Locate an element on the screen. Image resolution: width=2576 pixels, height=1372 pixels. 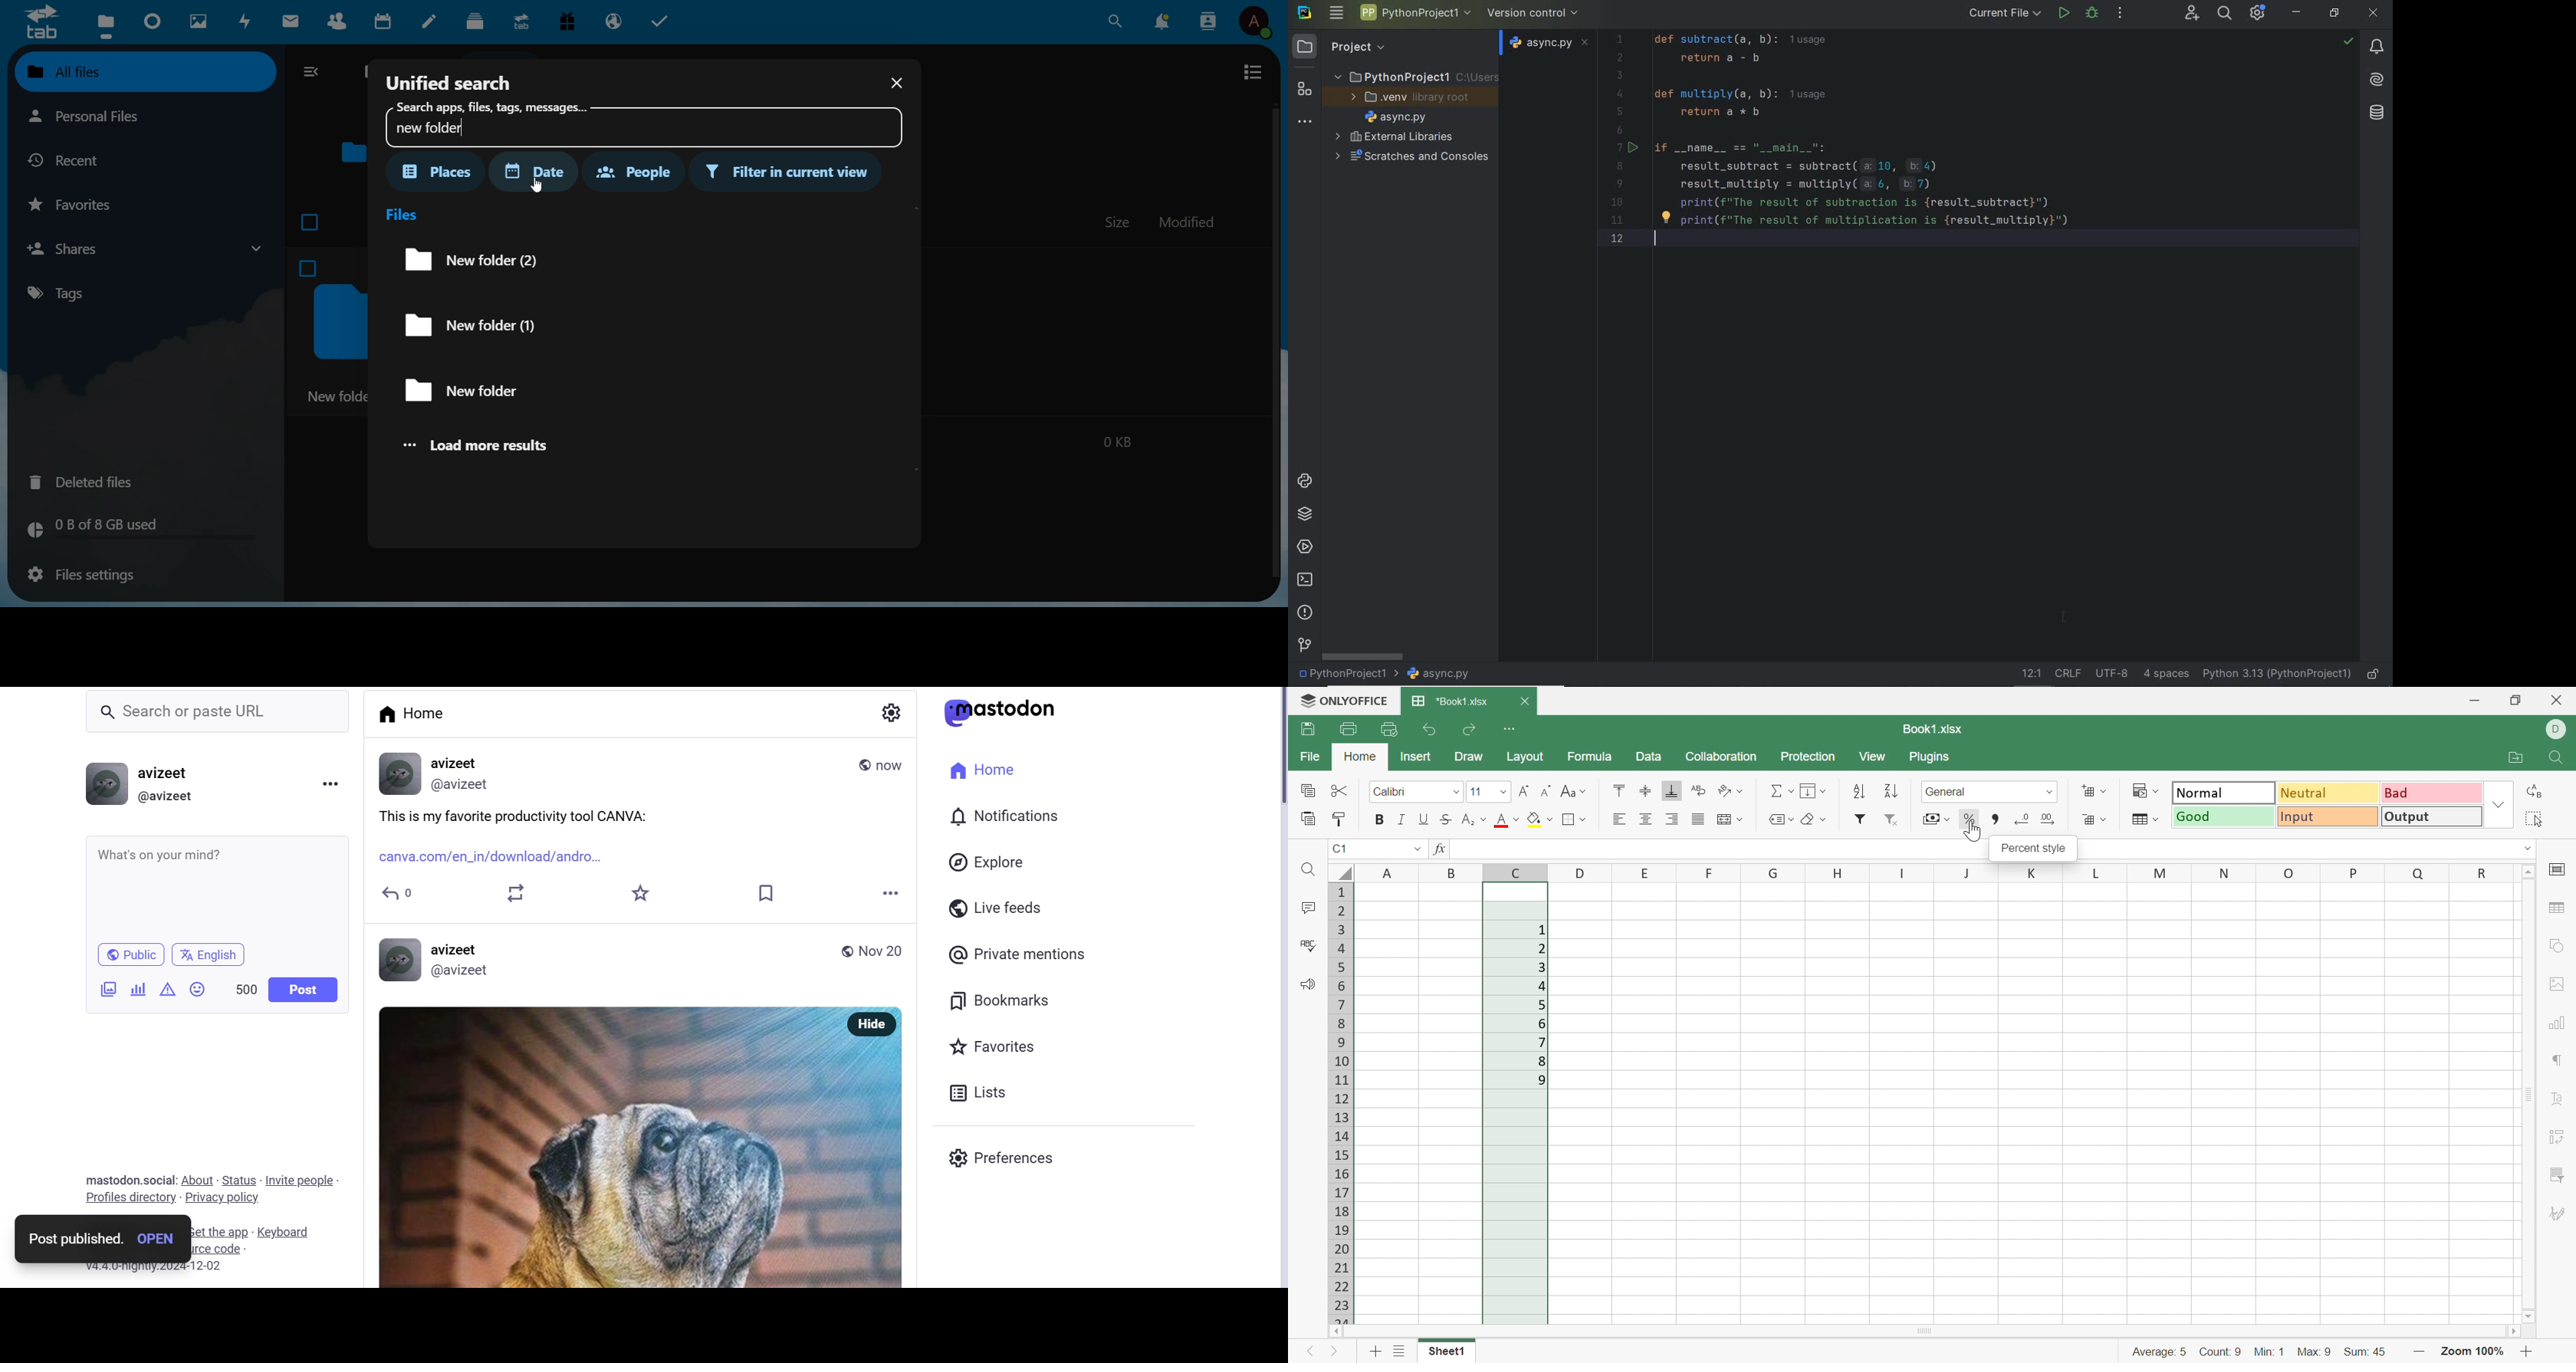
Image settings is located at coordinates (2557, 983).